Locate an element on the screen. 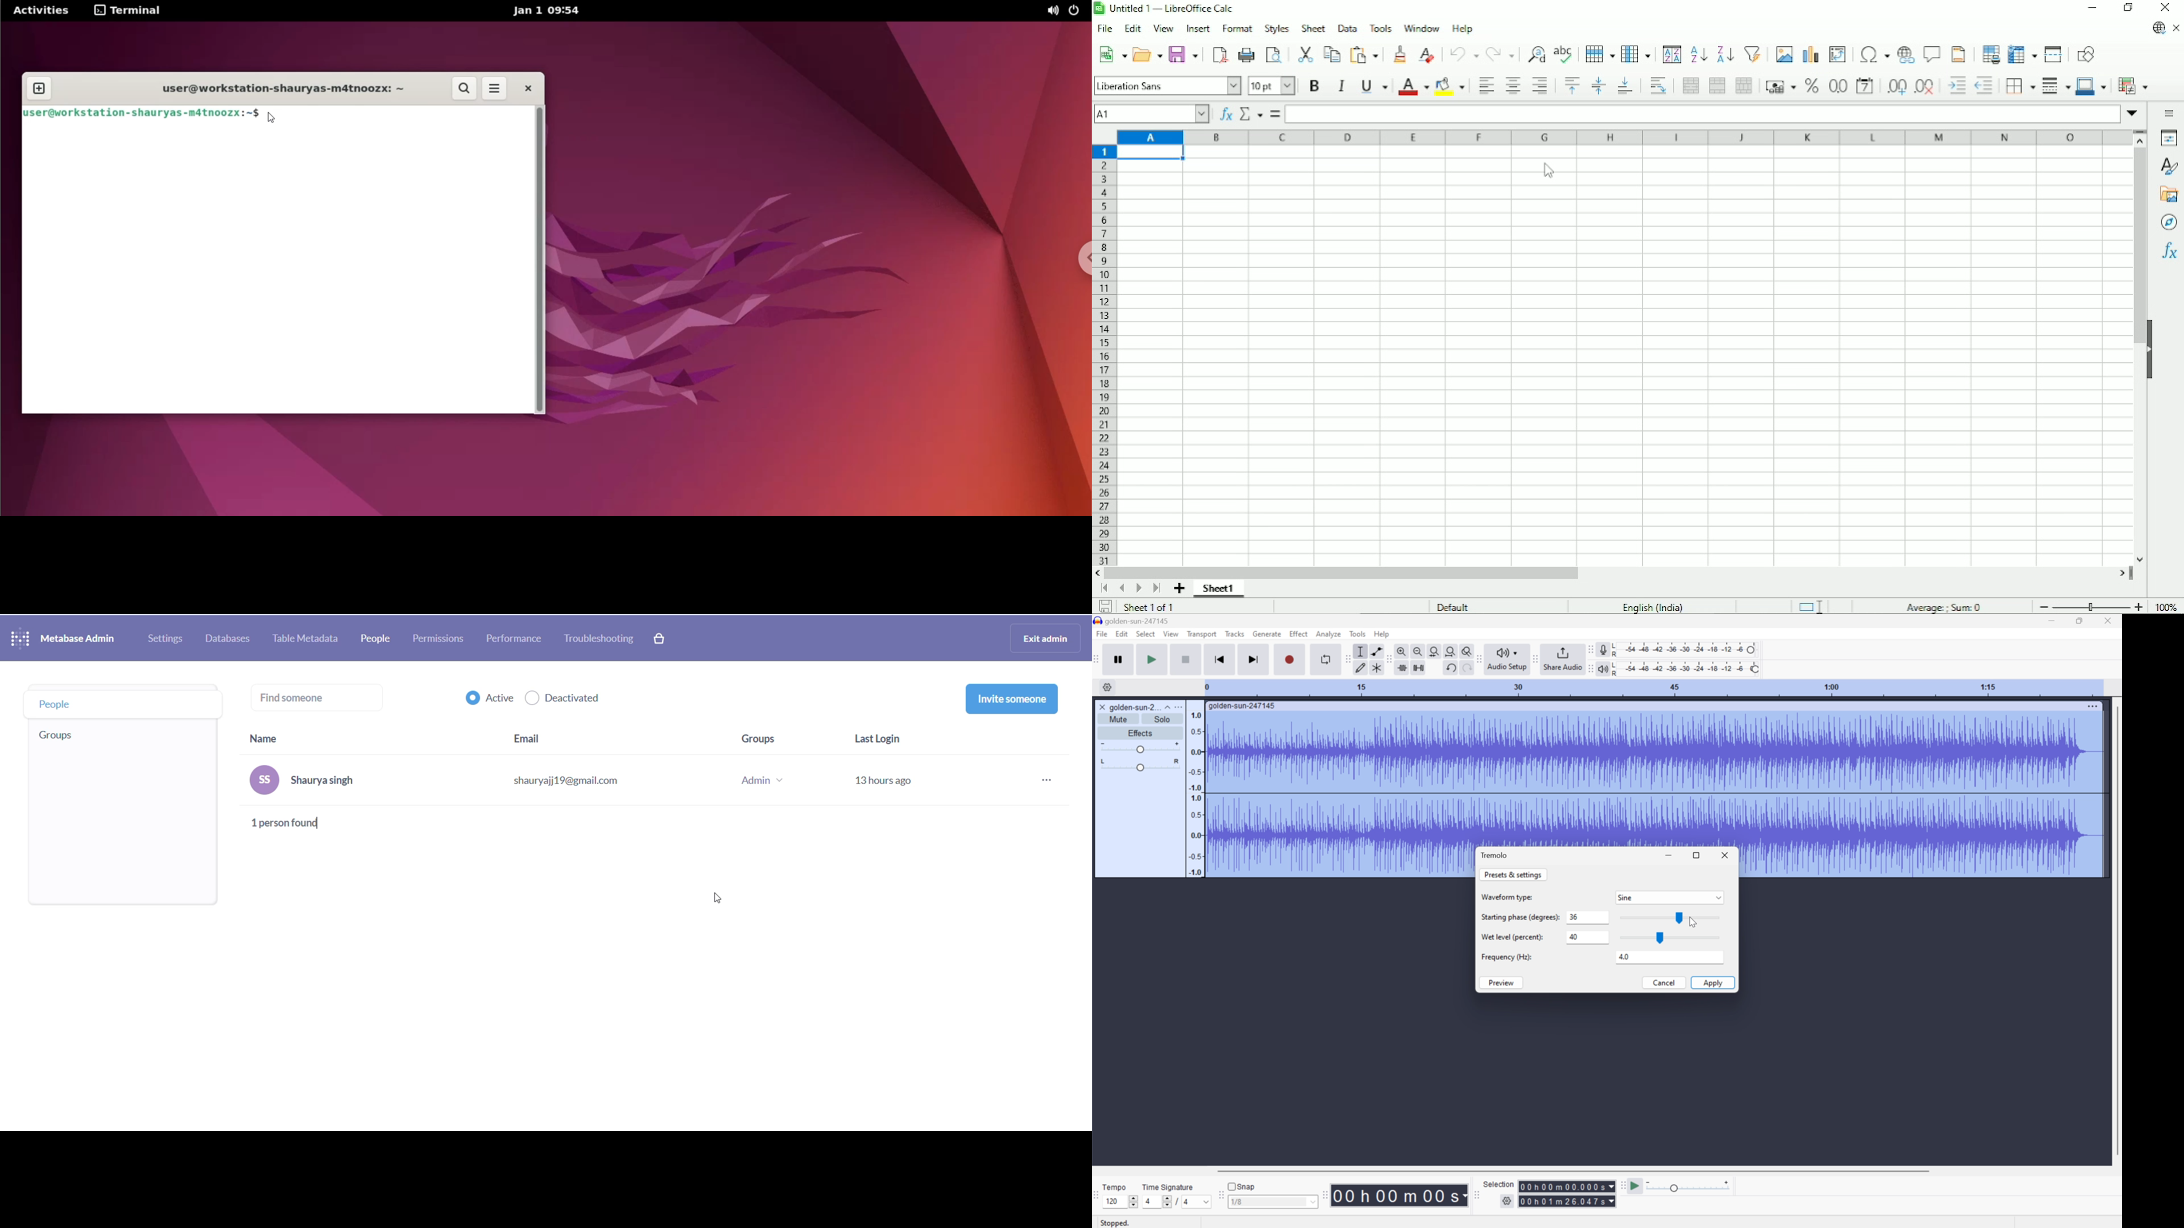  Sort is located at coordinates (1671, 54).